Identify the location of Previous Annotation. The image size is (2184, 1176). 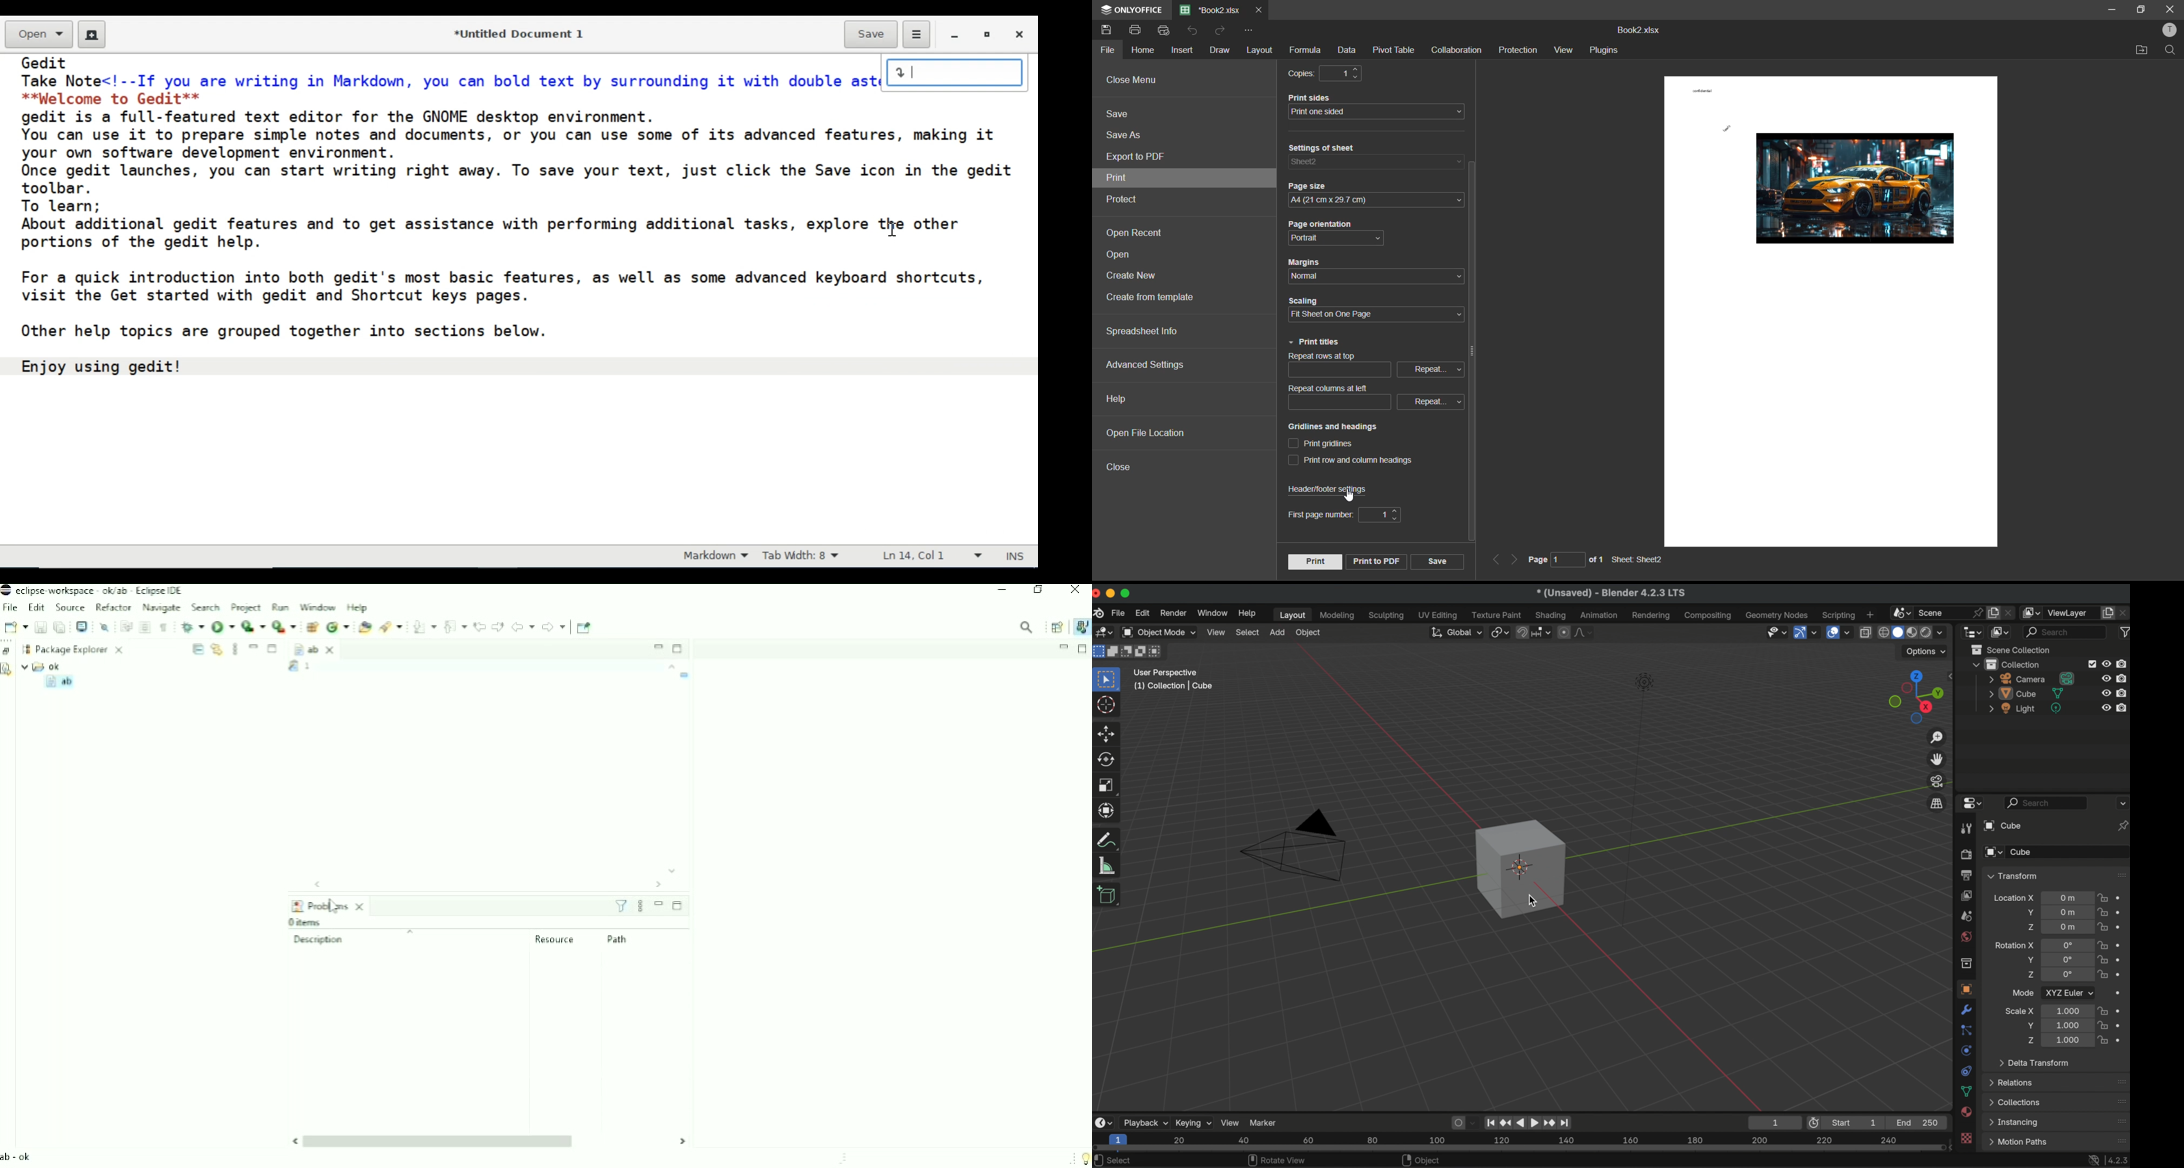
(456, 626).